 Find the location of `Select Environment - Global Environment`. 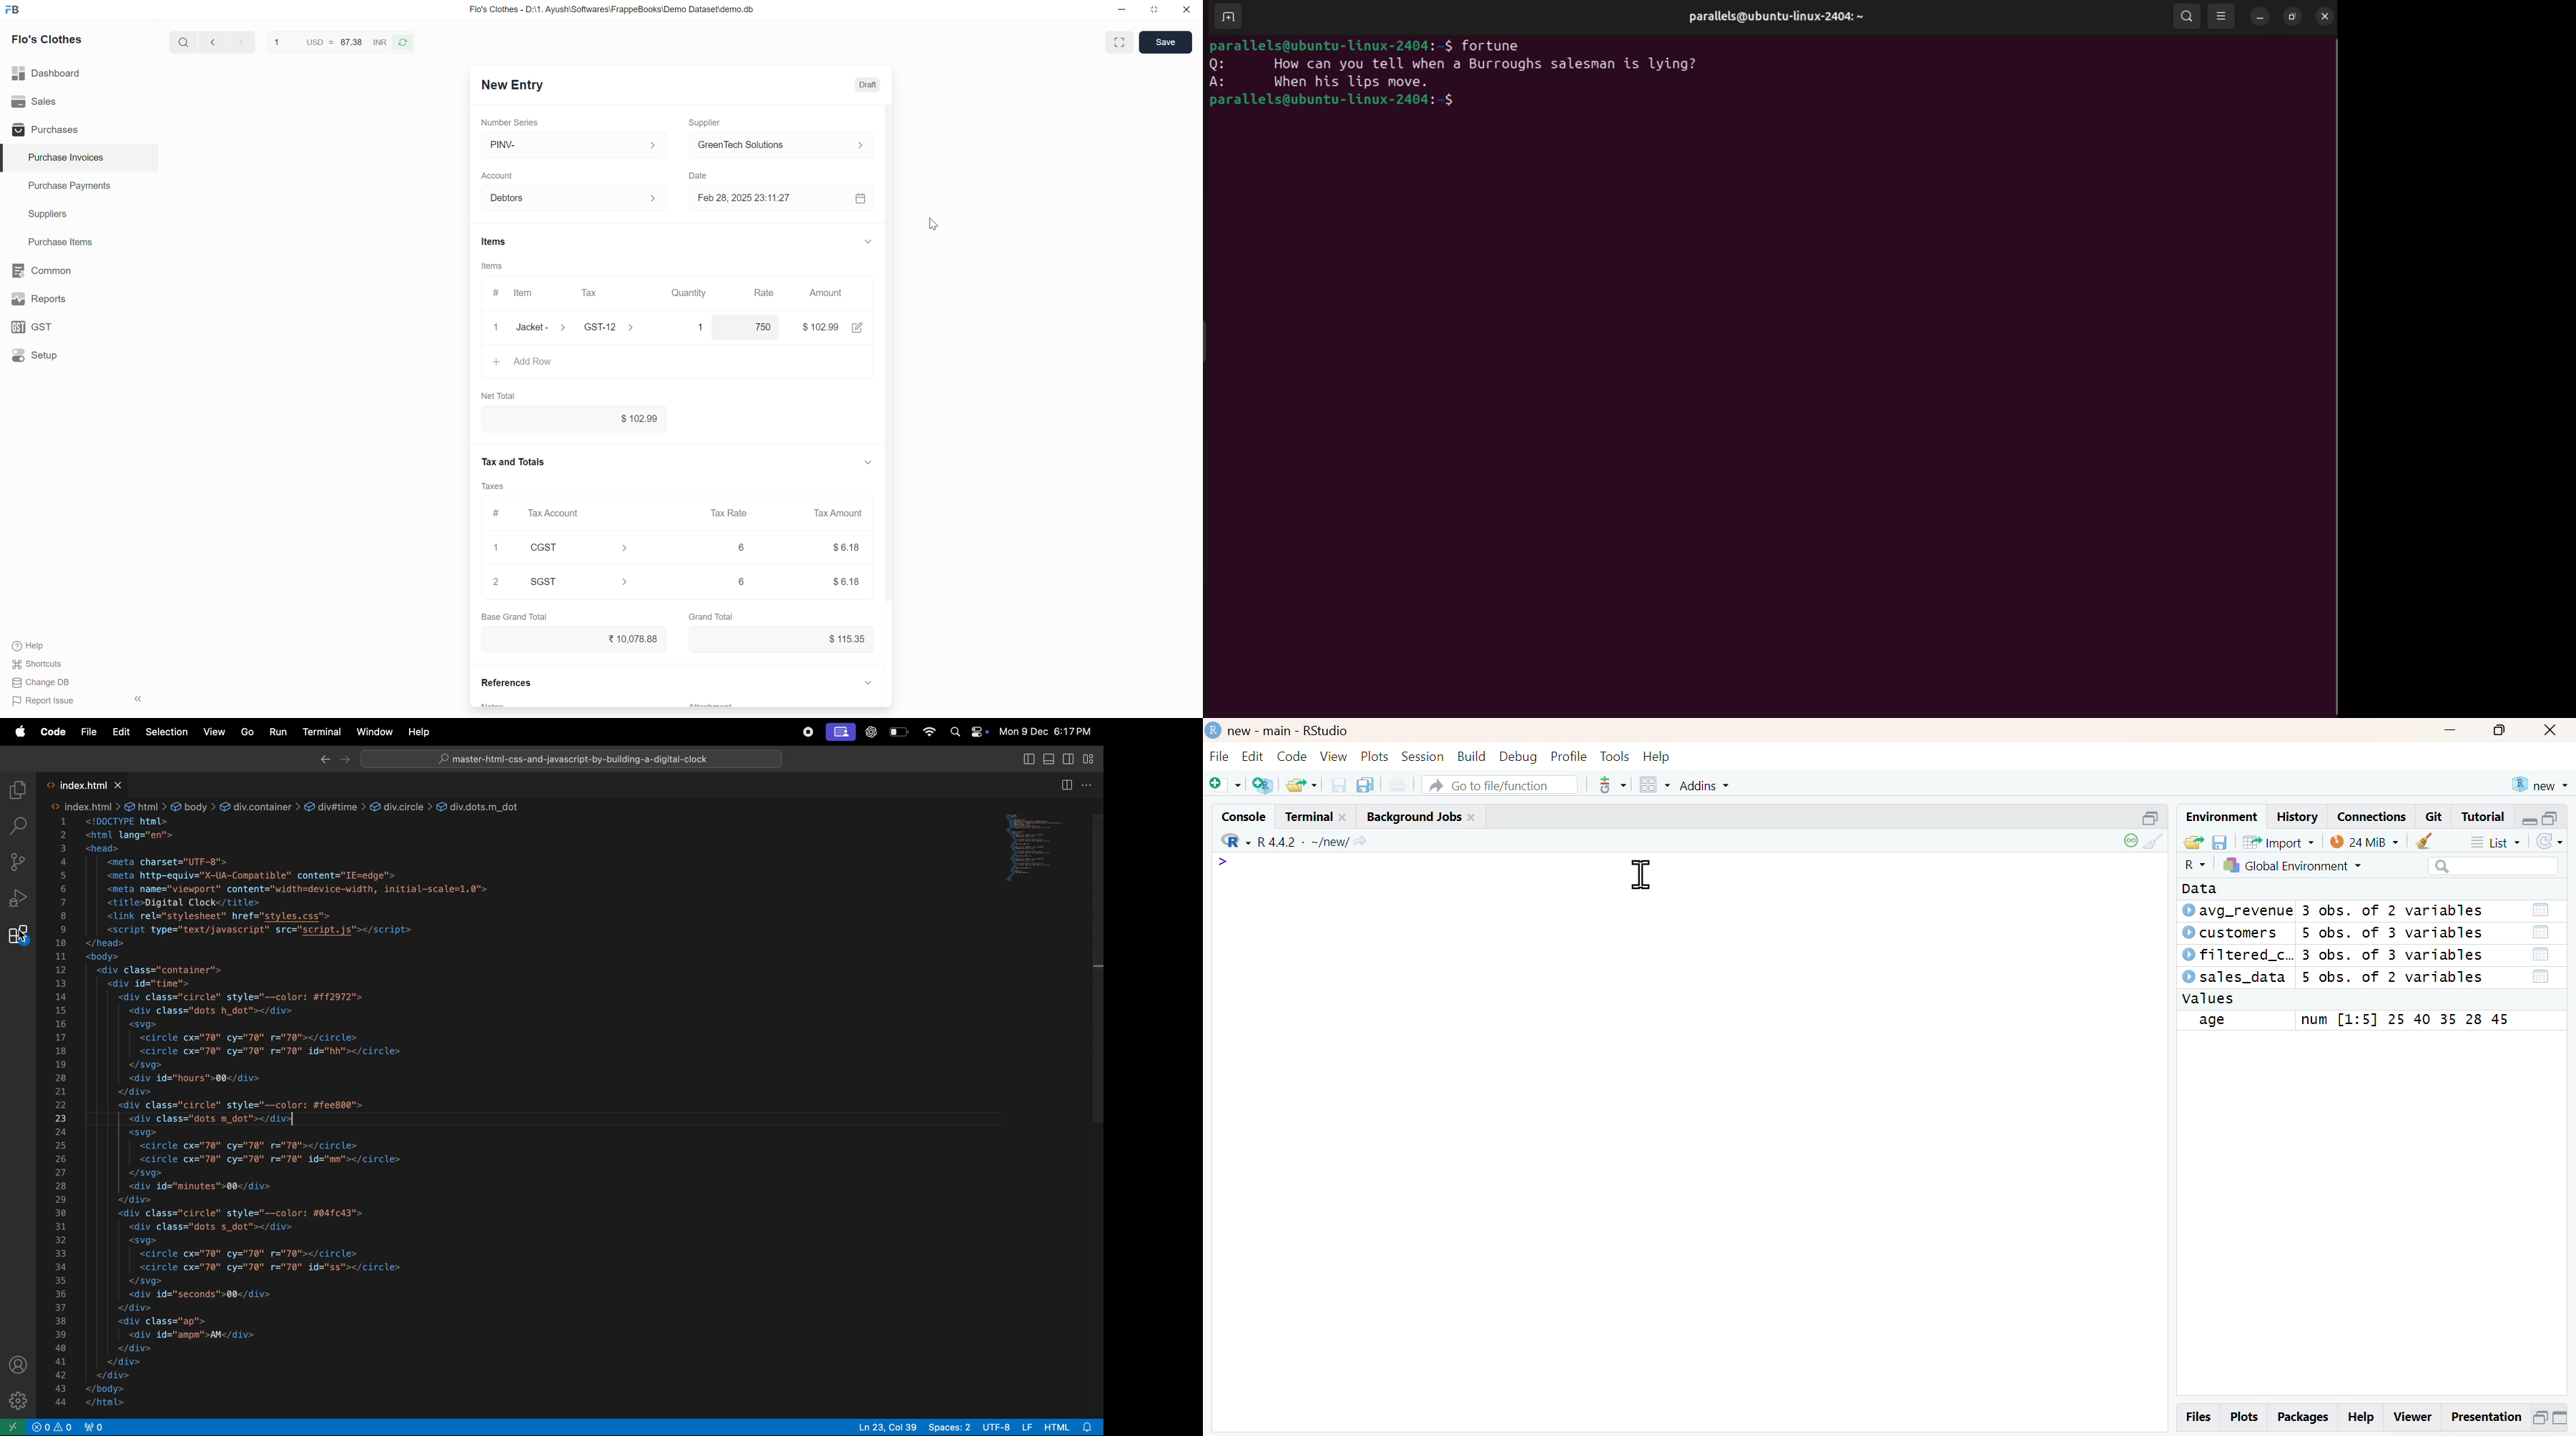

Select Environment - Global Environment is located at coordinates (2292, 865).